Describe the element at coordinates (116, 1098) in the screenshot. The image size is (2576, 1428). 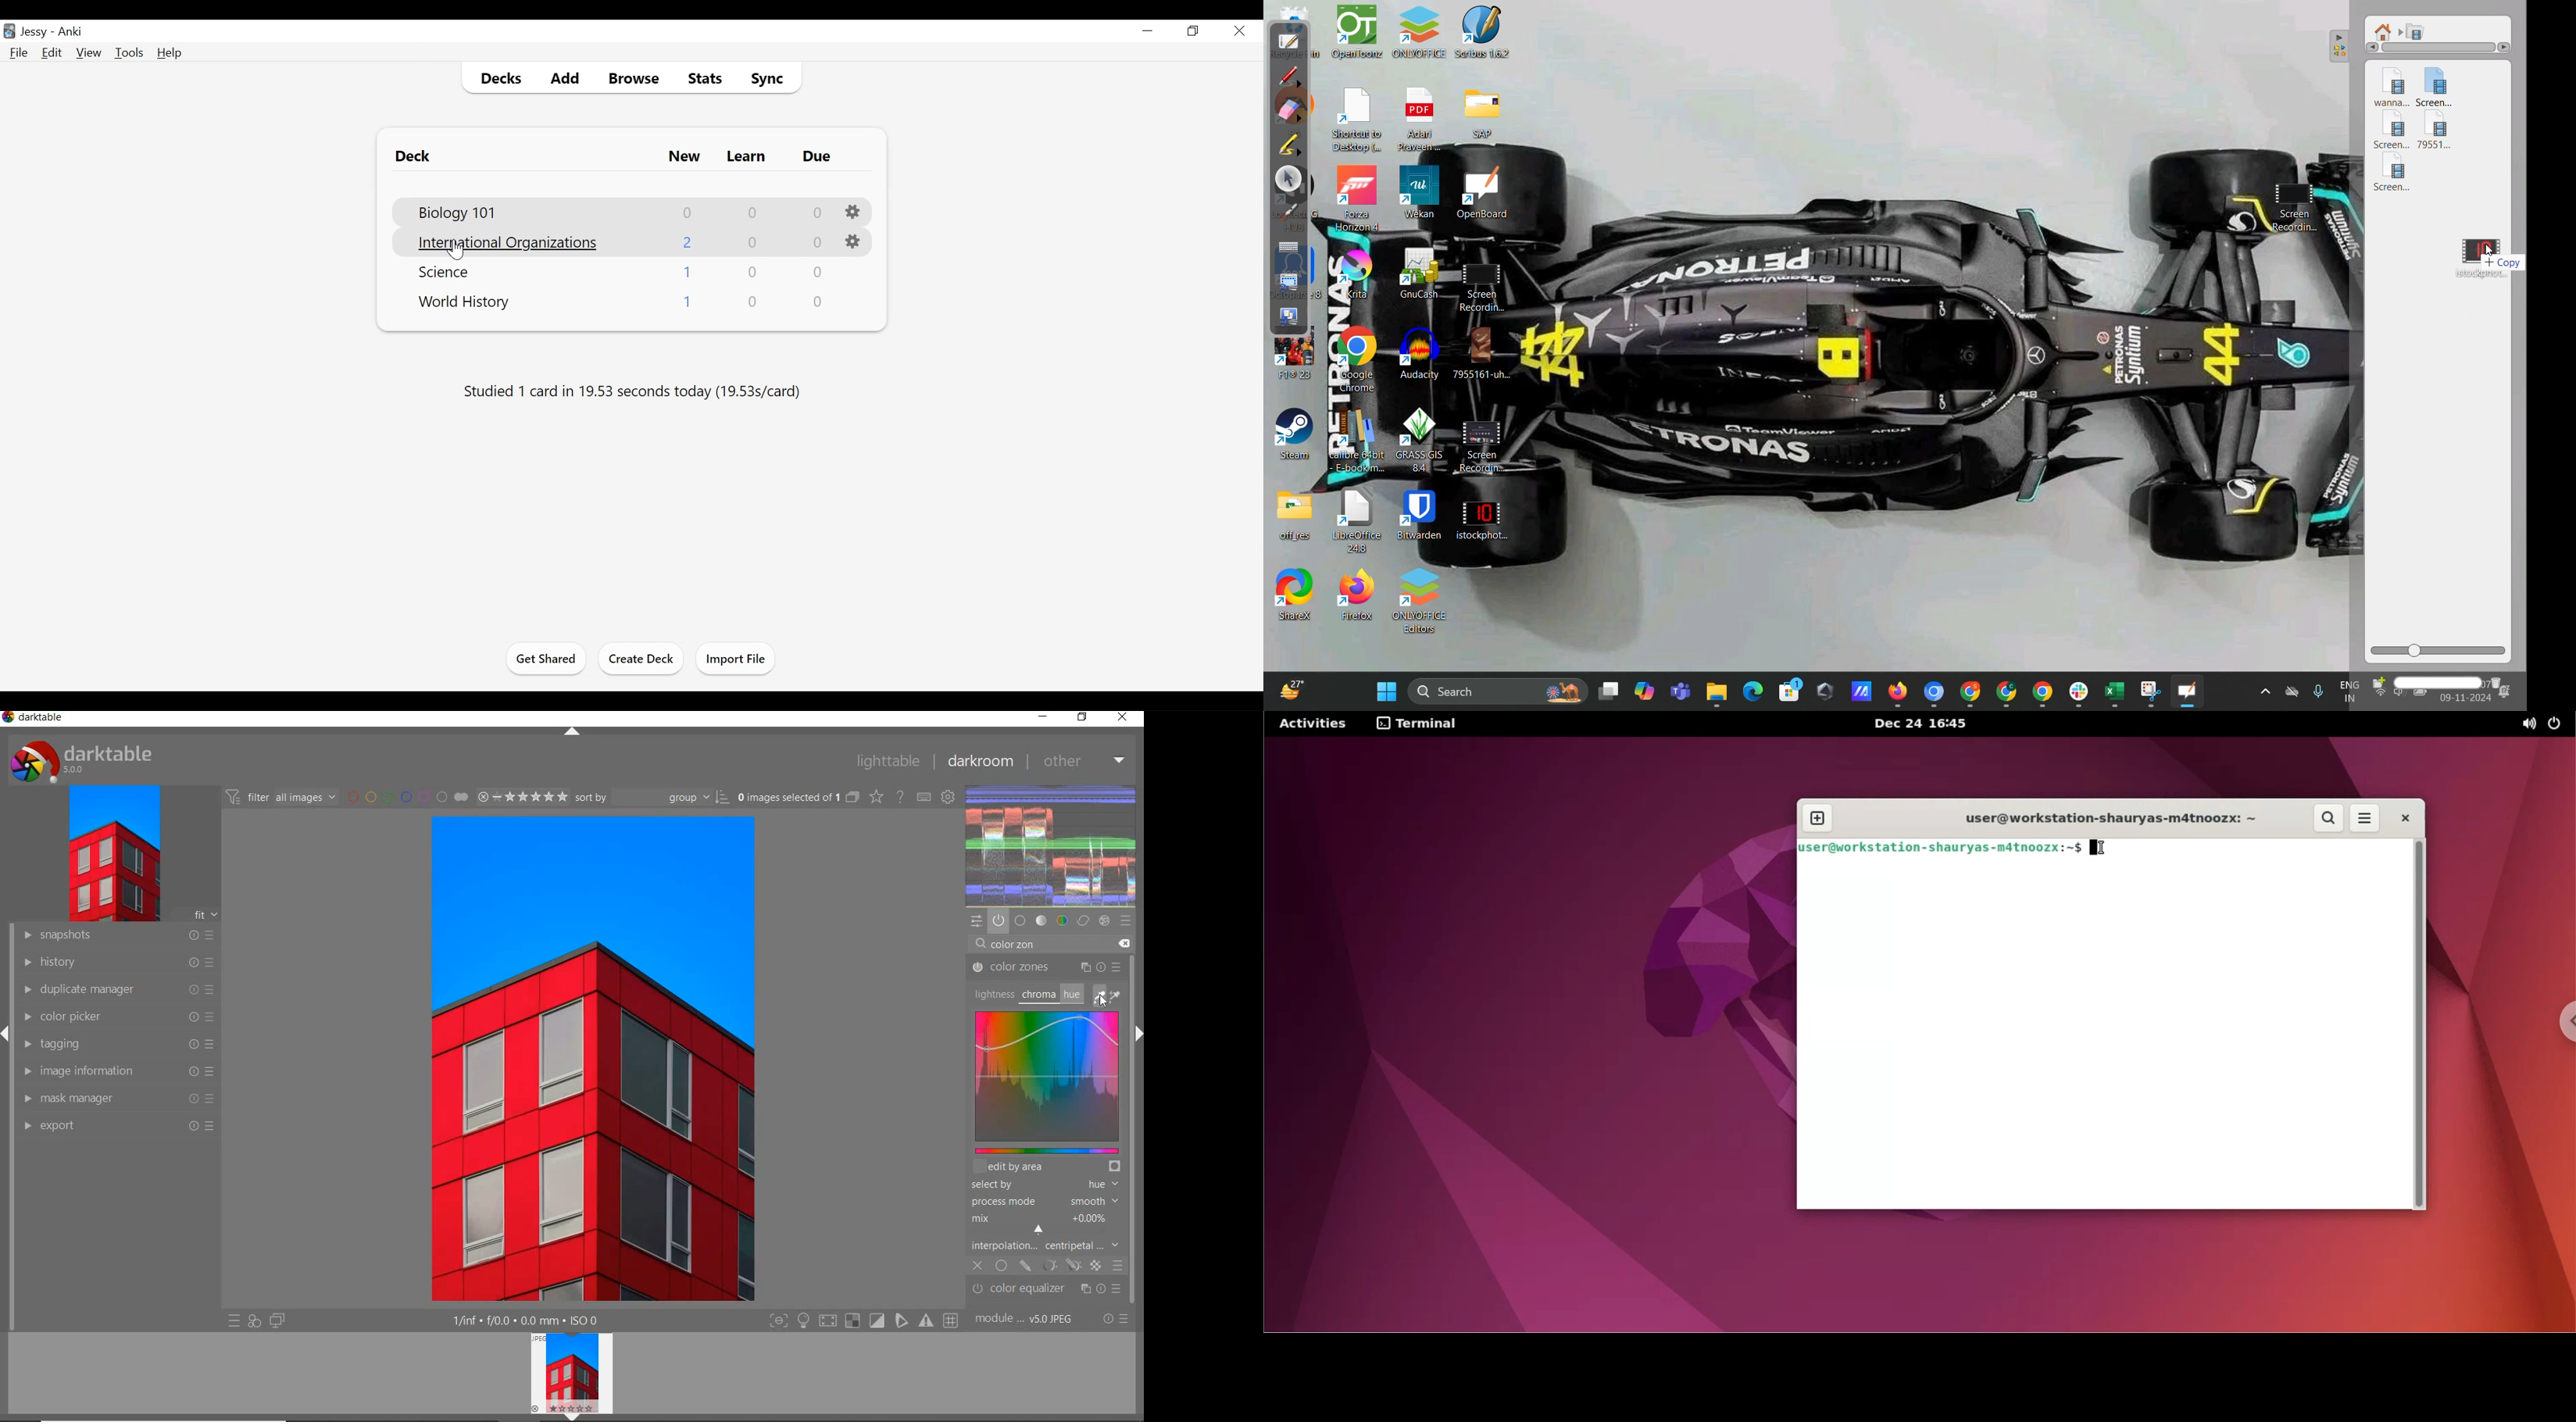
I see `mask manager` at that location.